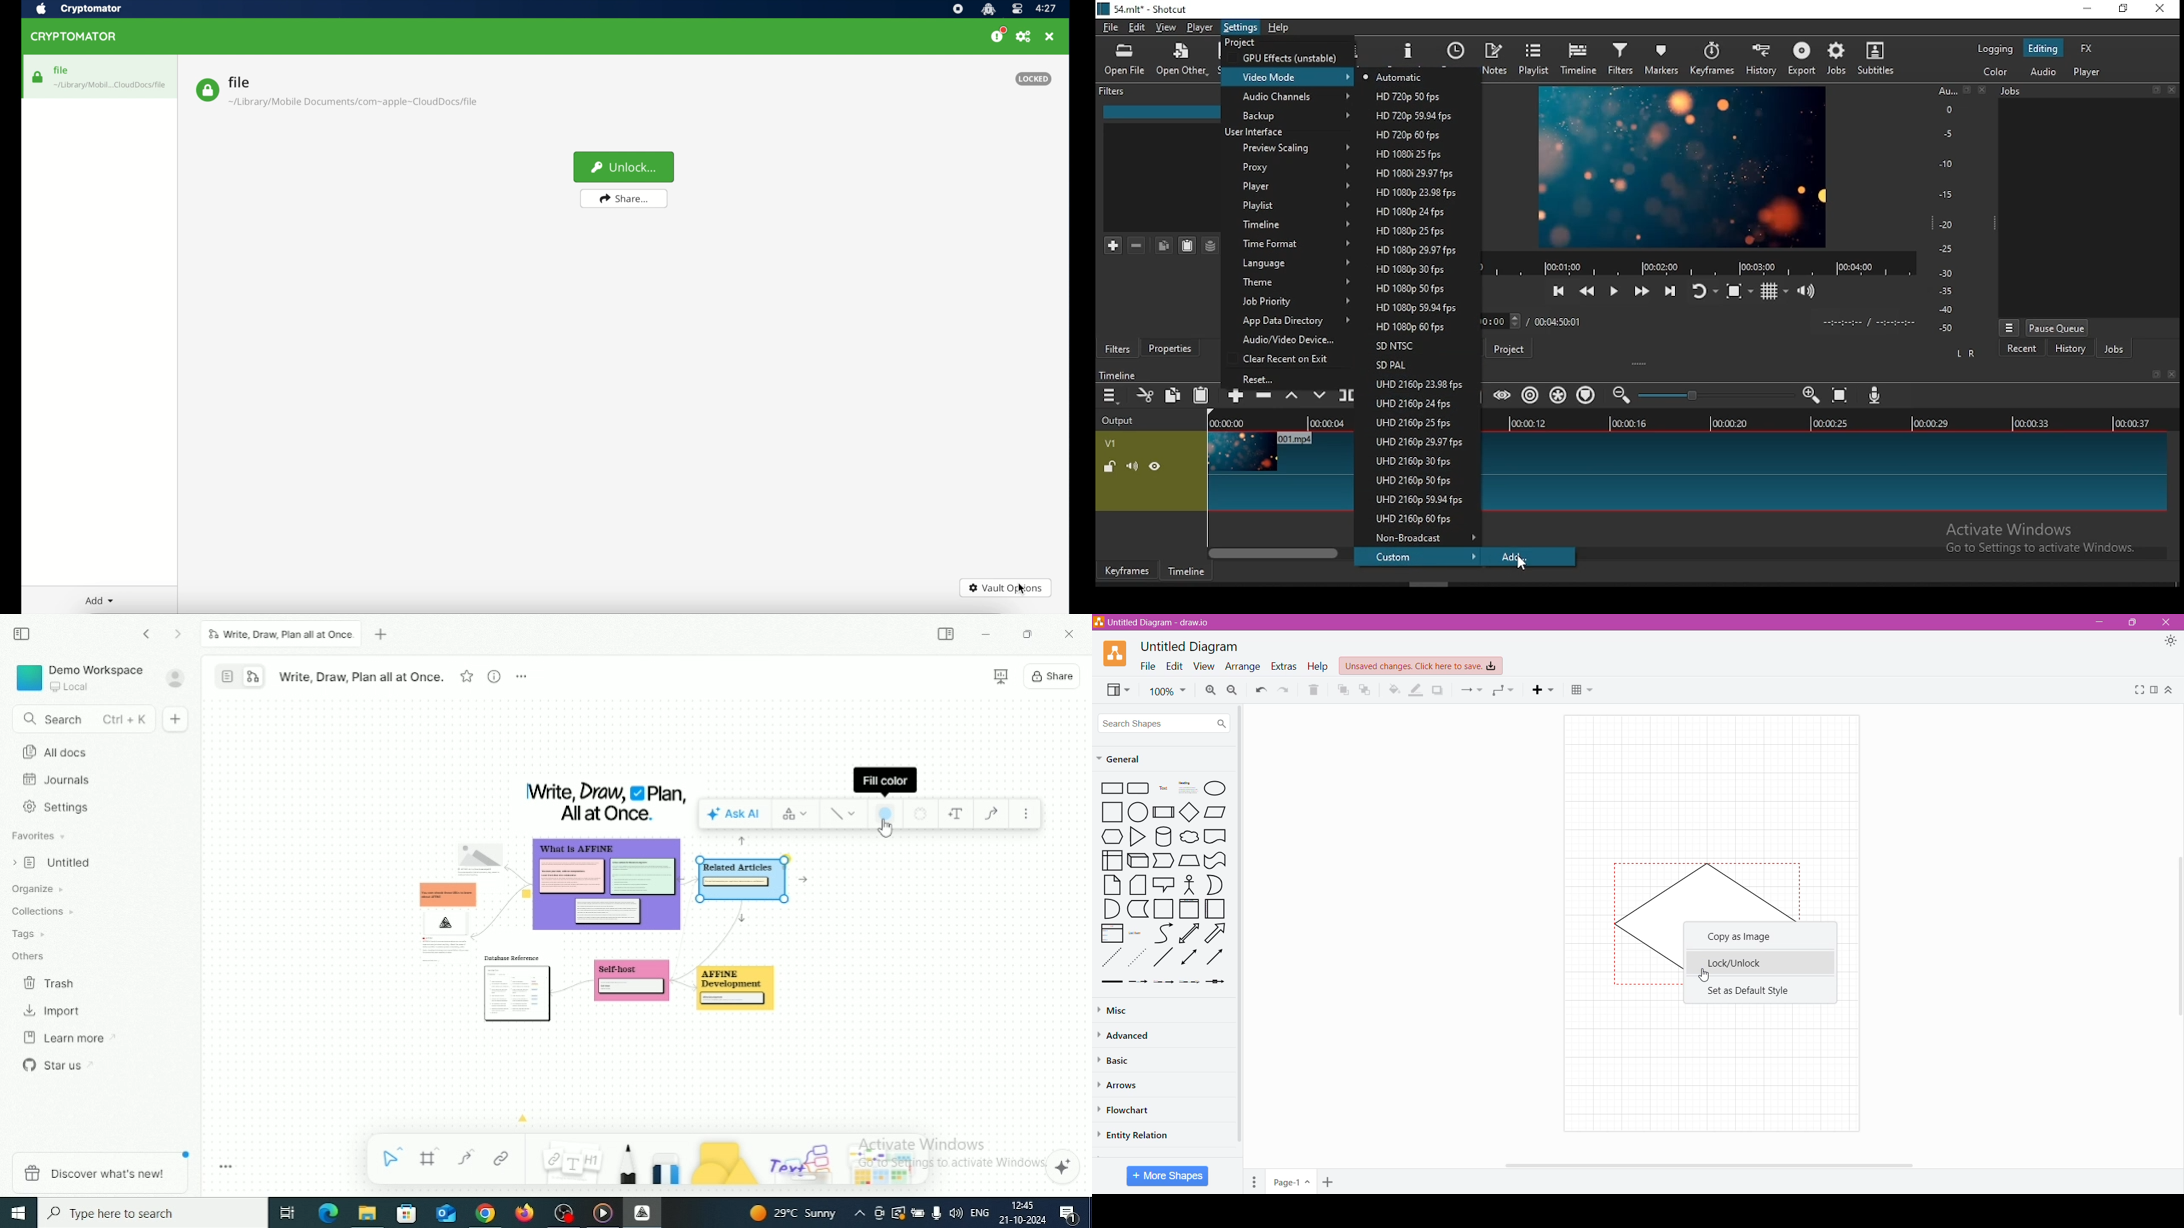 This screenshot has height=1232, width=2184. What do you see at coordinates (1263, 397) in the screenshot?
I see `ripple delete` at bounding box center [1263, 397].